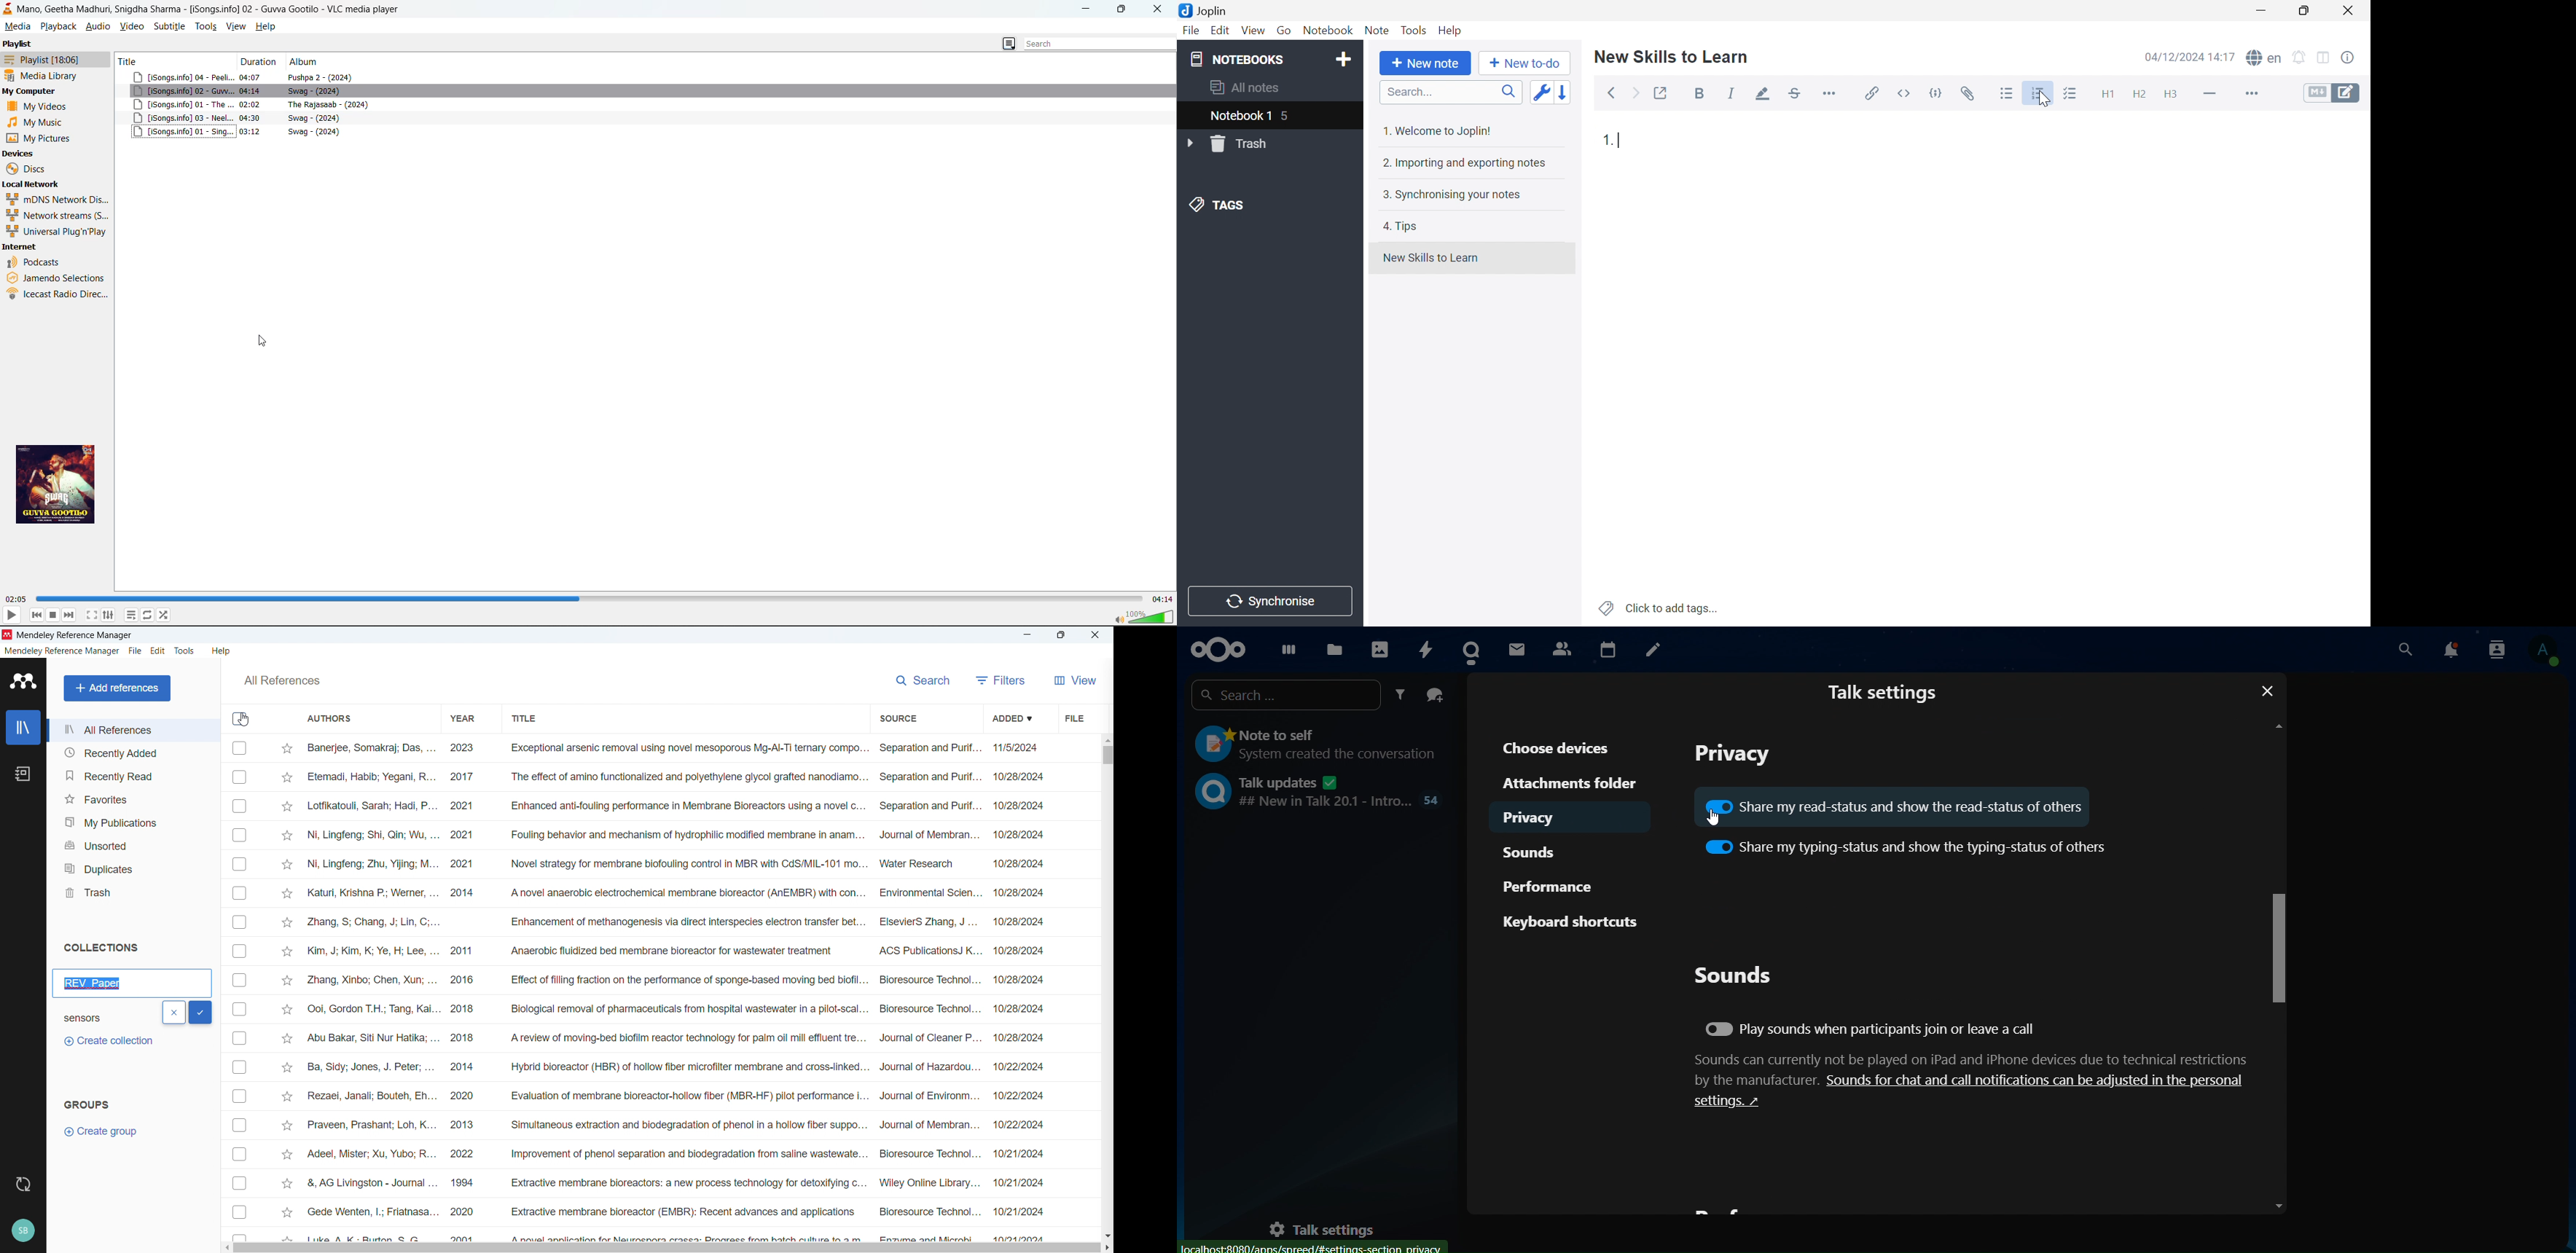  Describe the element at coordinates (2325, 58) in the screenshot. I see `Toggle editor layout` at that location.